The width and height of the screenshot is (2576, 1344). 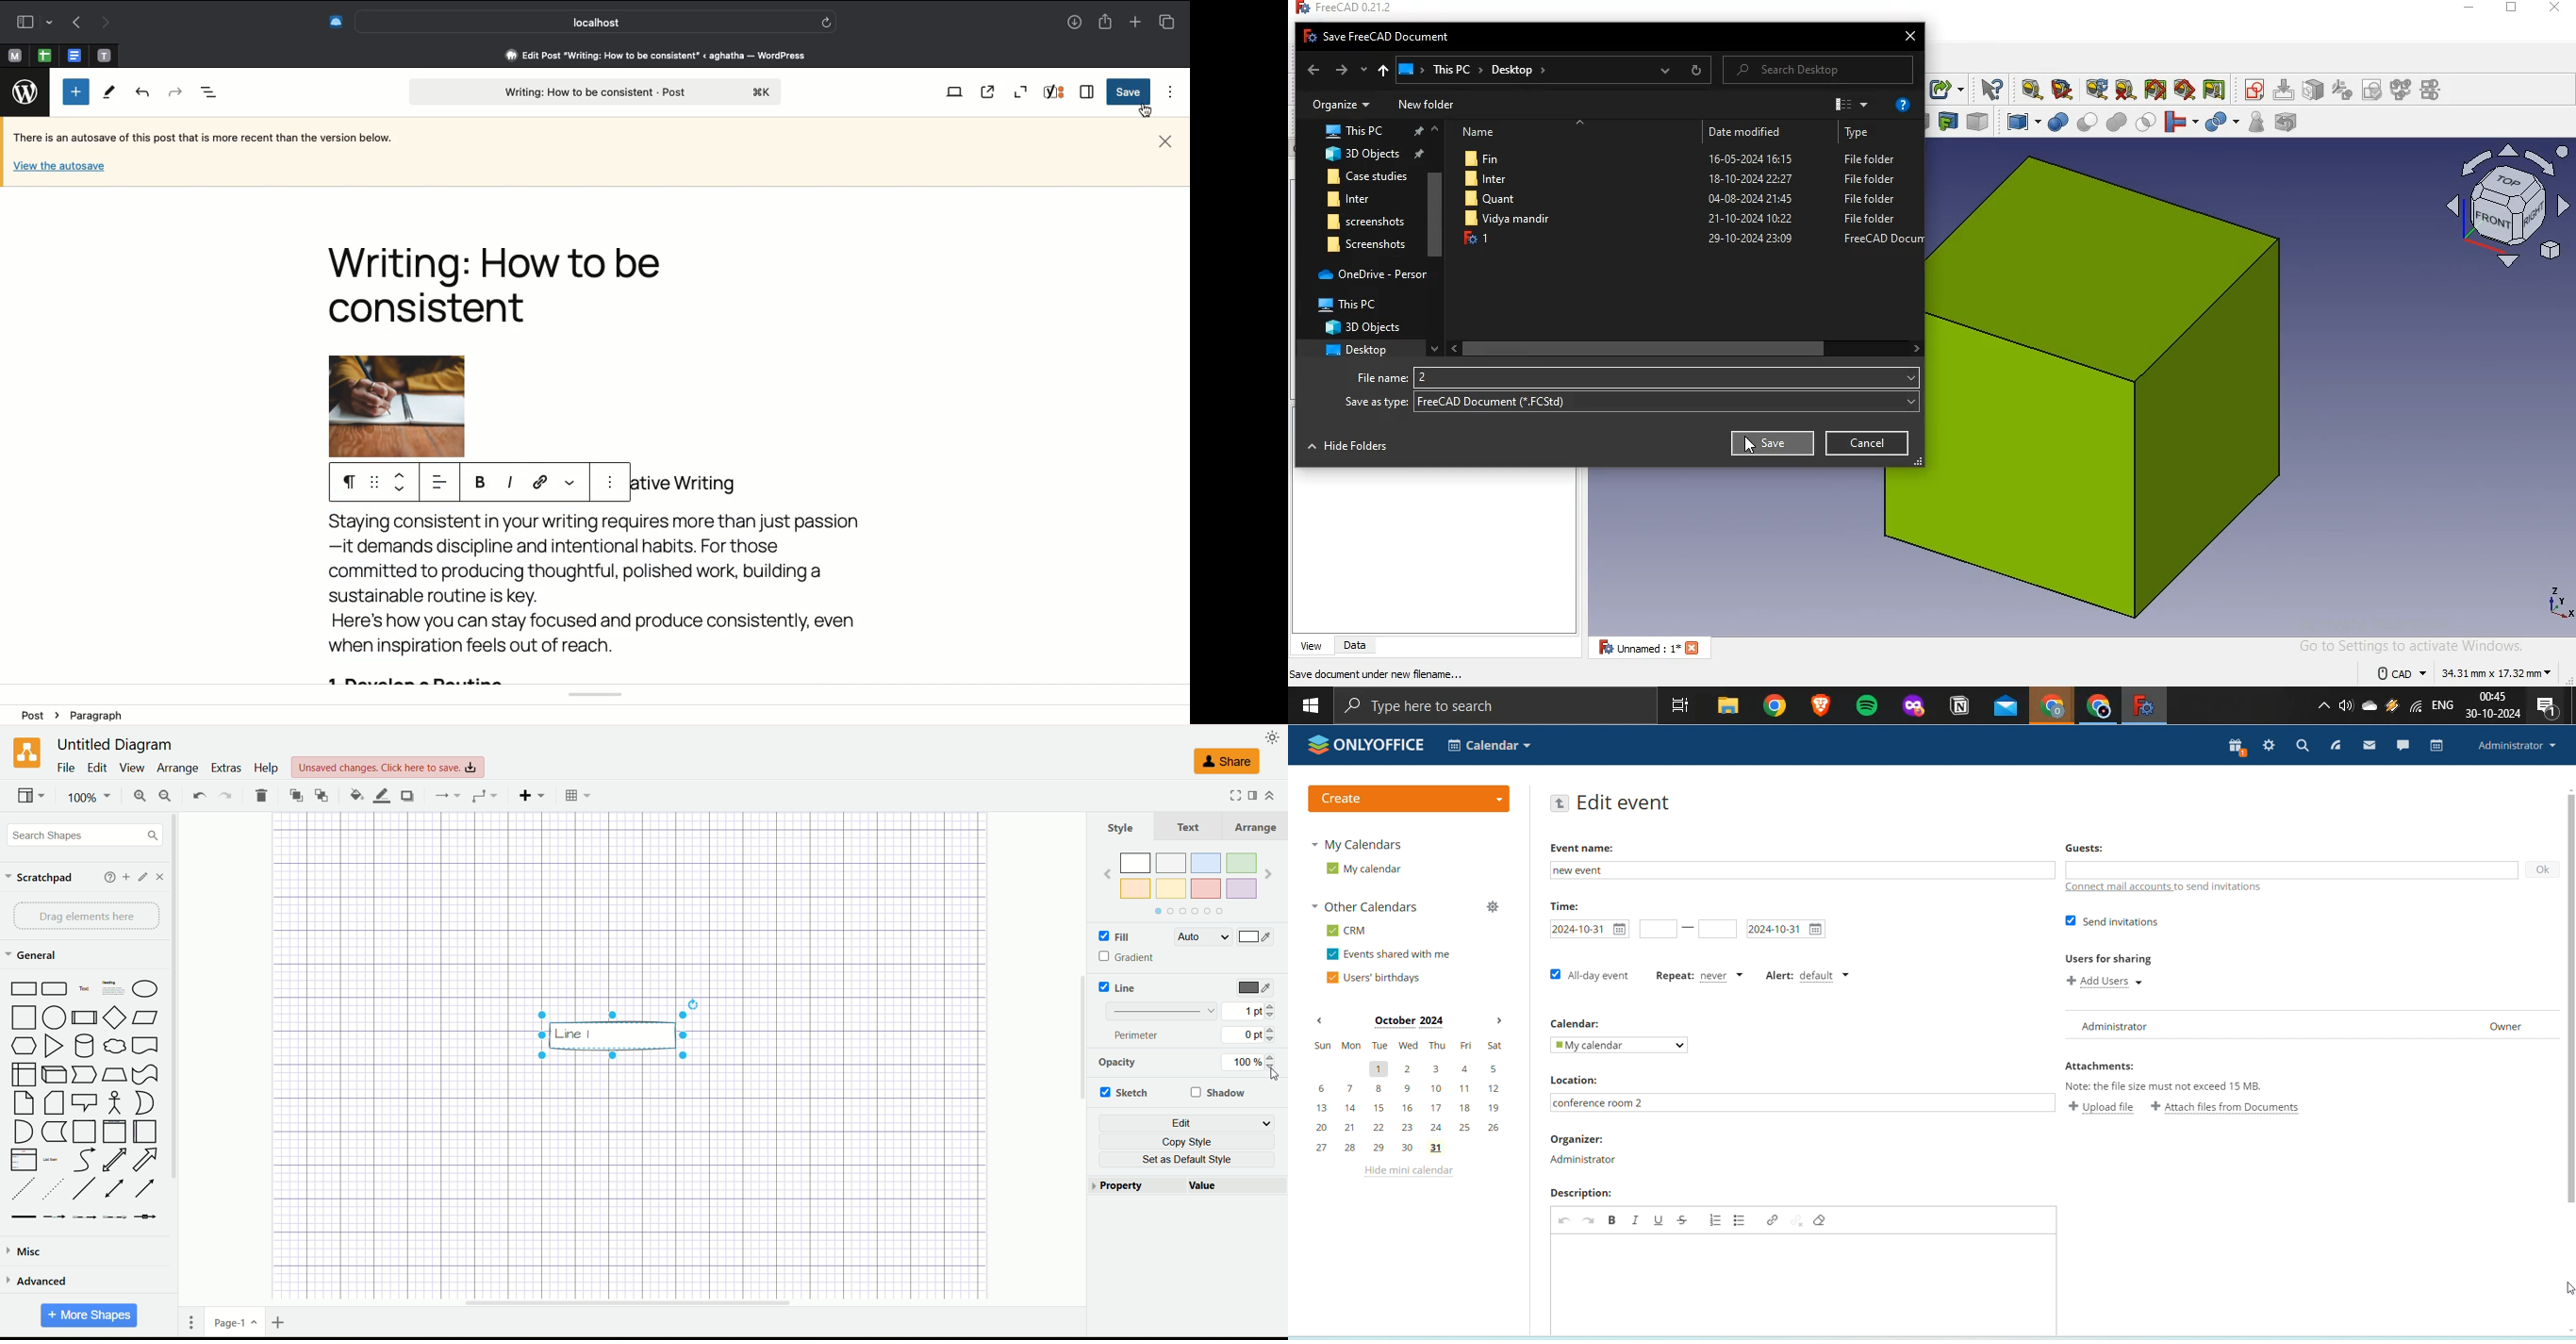 What do you see at coordinates (991, 93) in the screenshot?
I see `View post` at bounding box center [991, 93].